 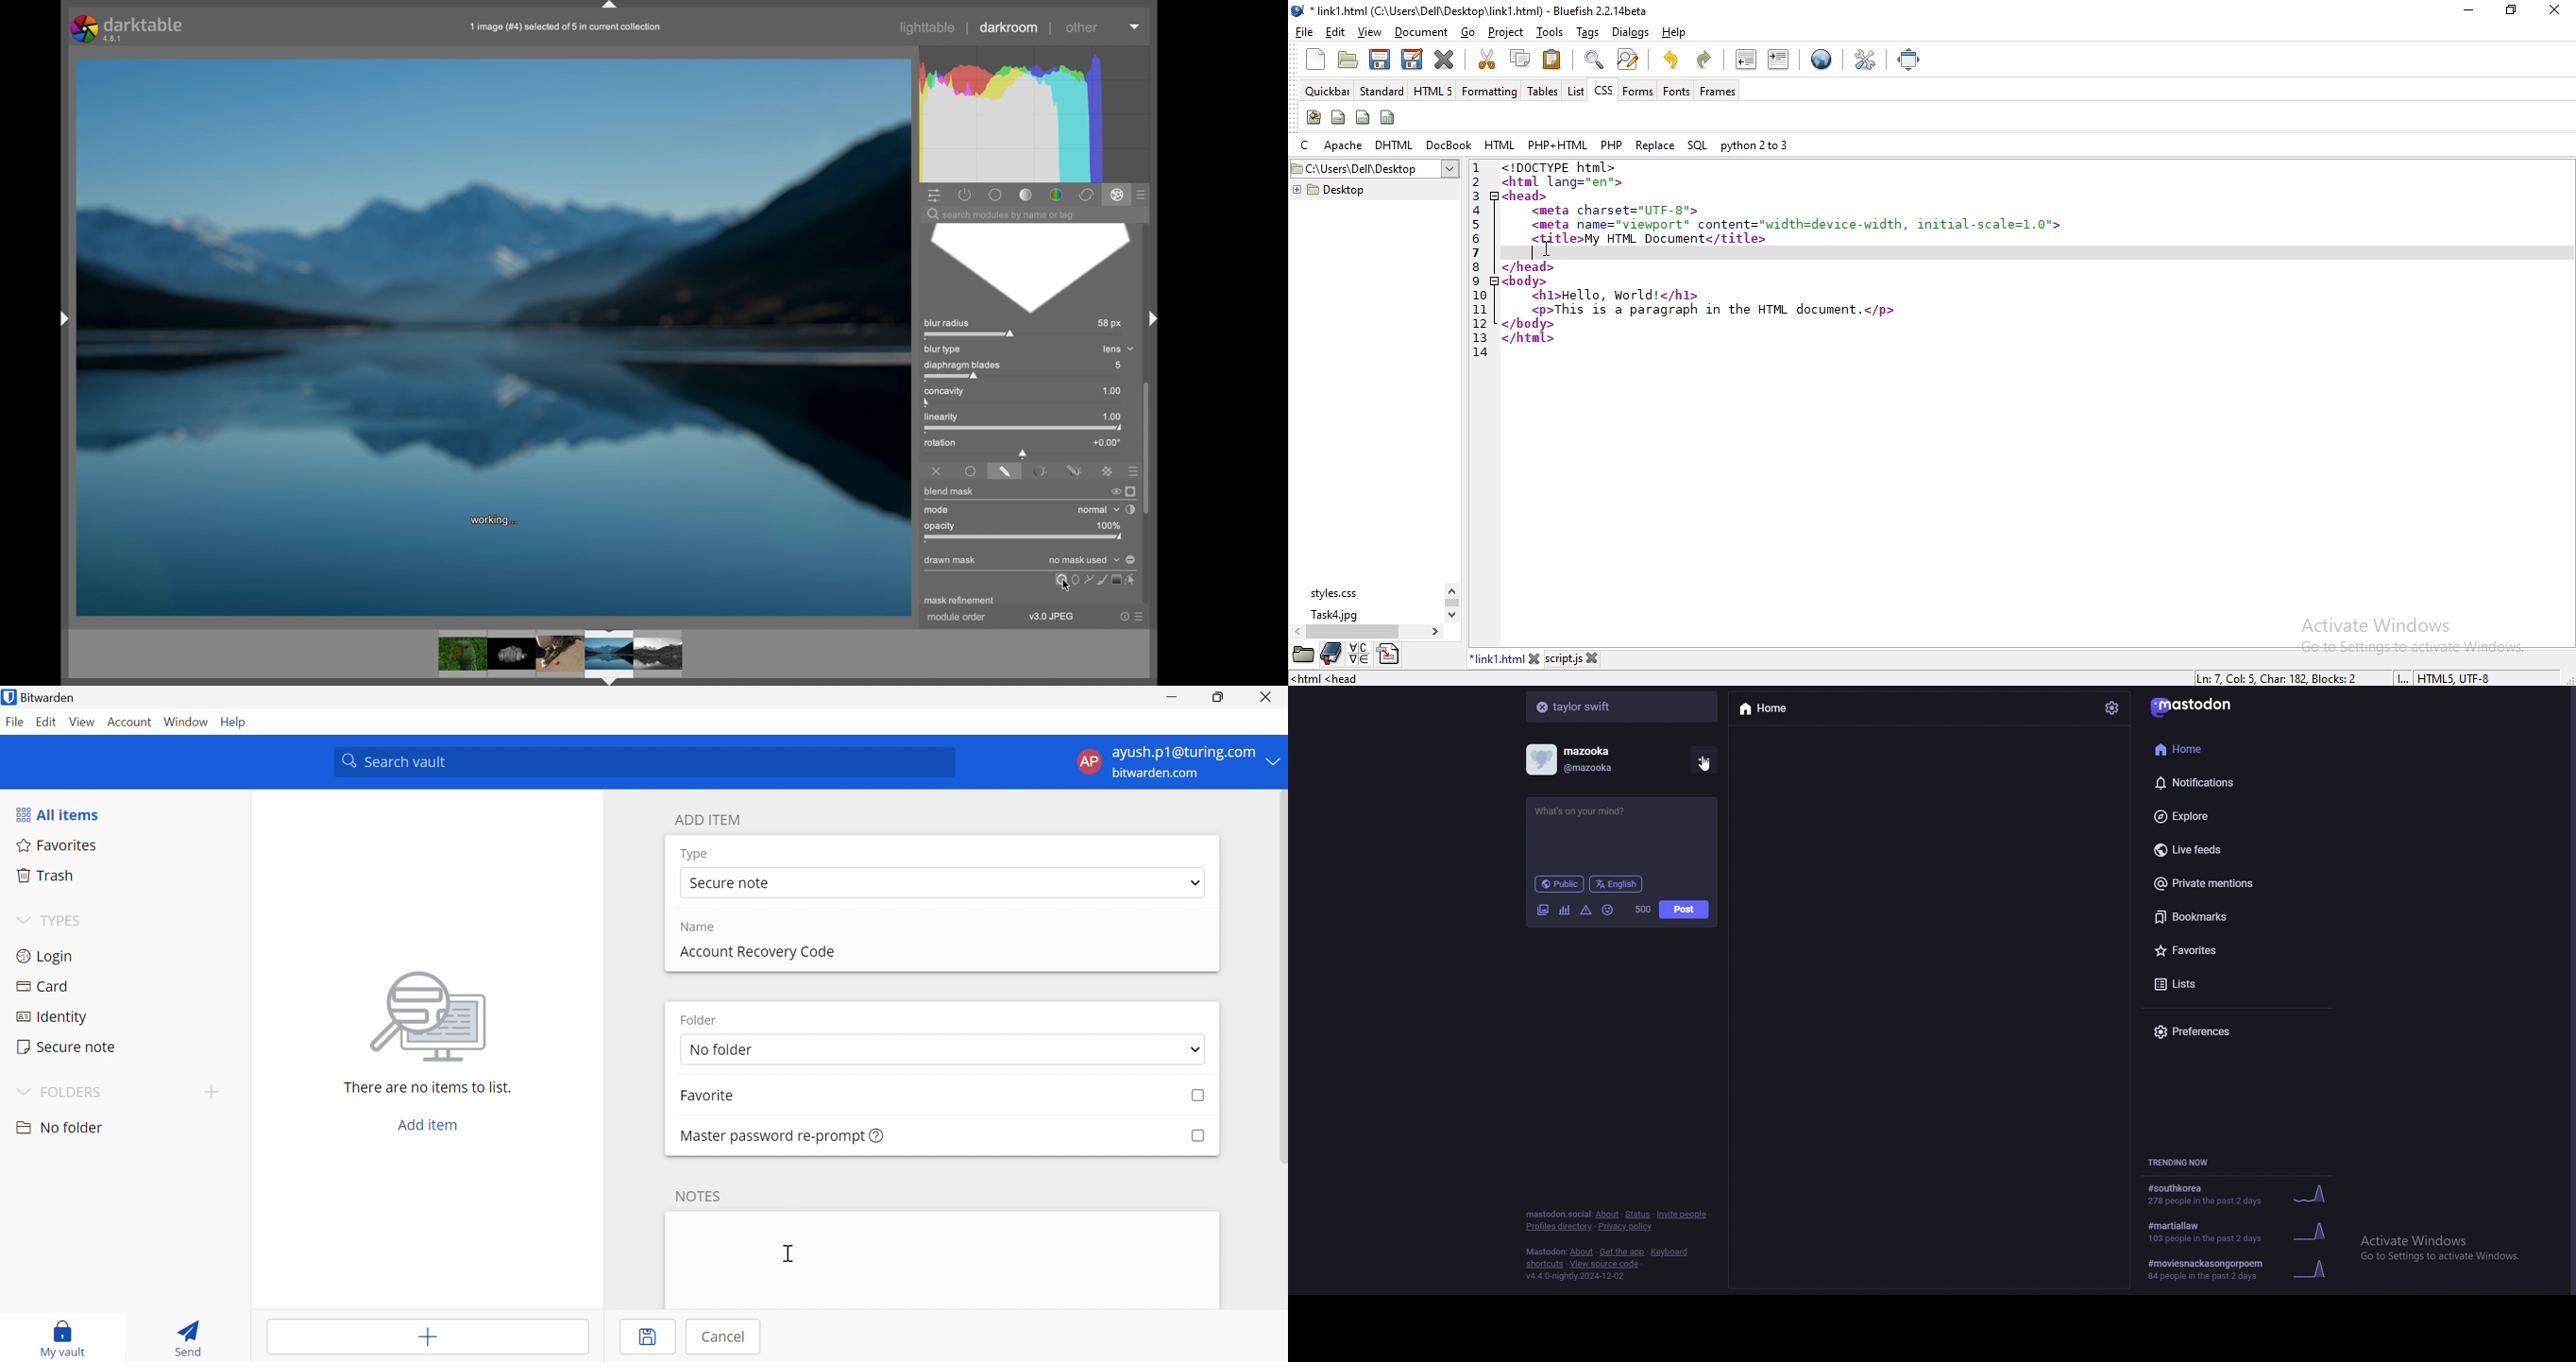 What do you see at coordinates (1376, 169) in the screenshot?
I see `desktop` at bounding box center [1376, 169].